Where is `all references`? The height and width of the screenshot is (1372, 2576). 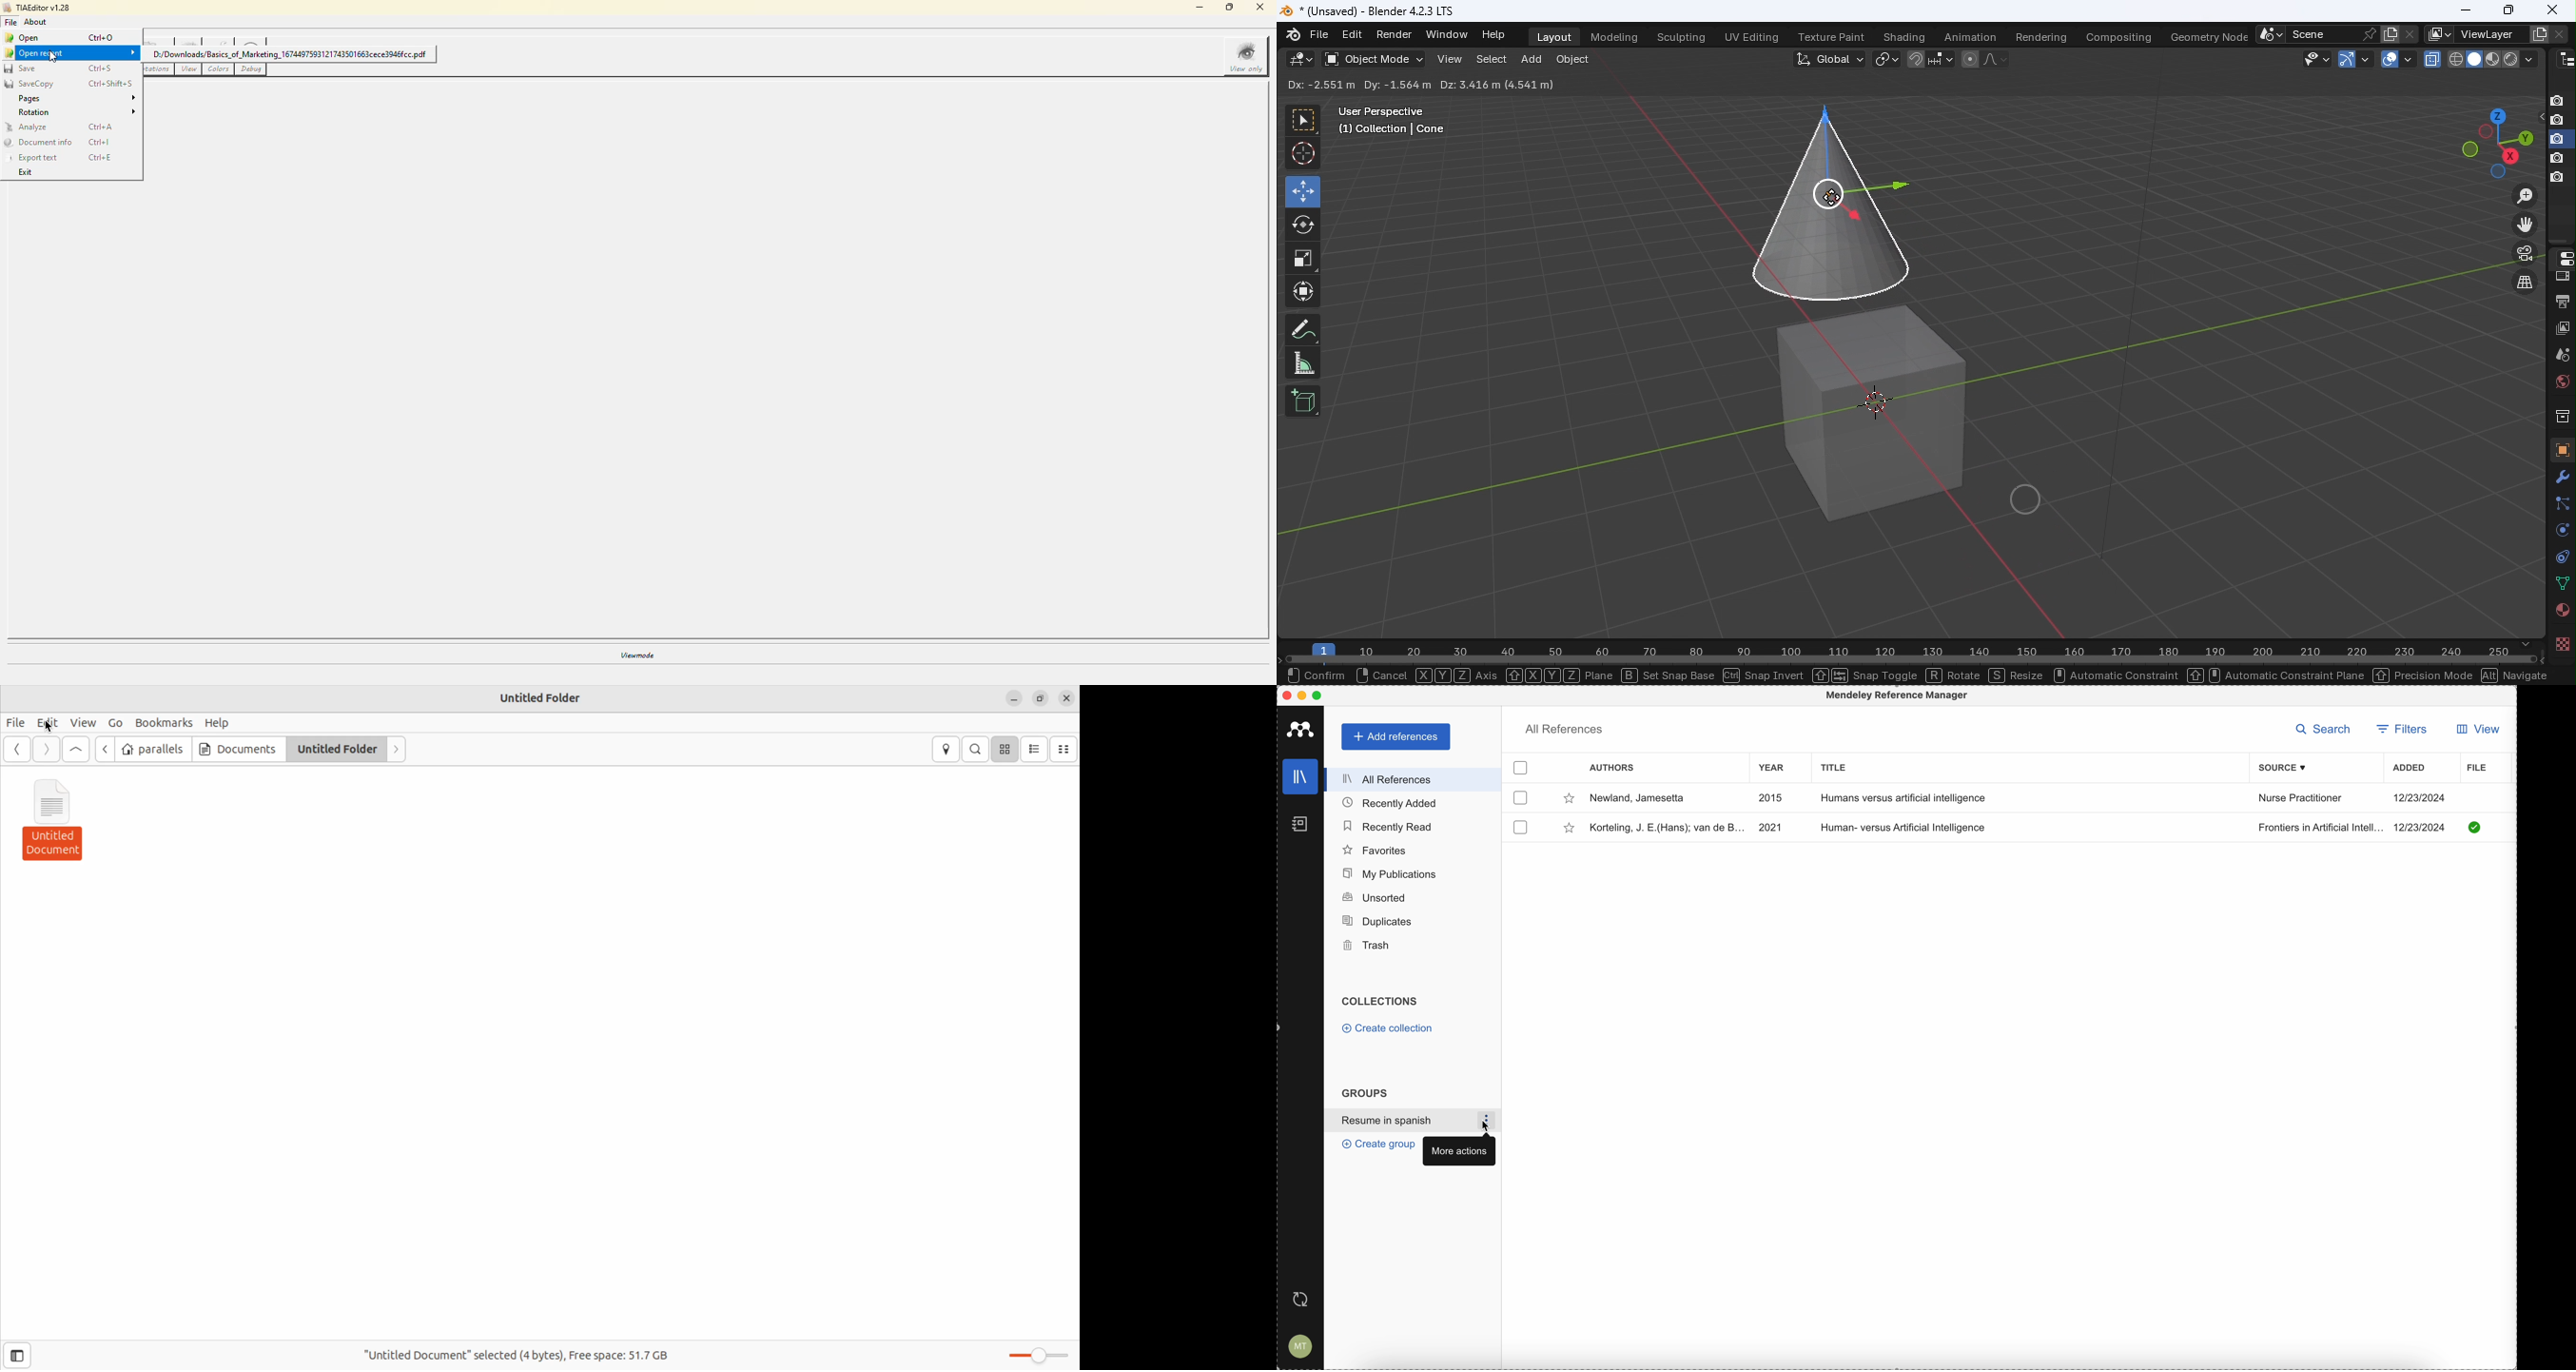 all references is located at coordinates (1564, 727).